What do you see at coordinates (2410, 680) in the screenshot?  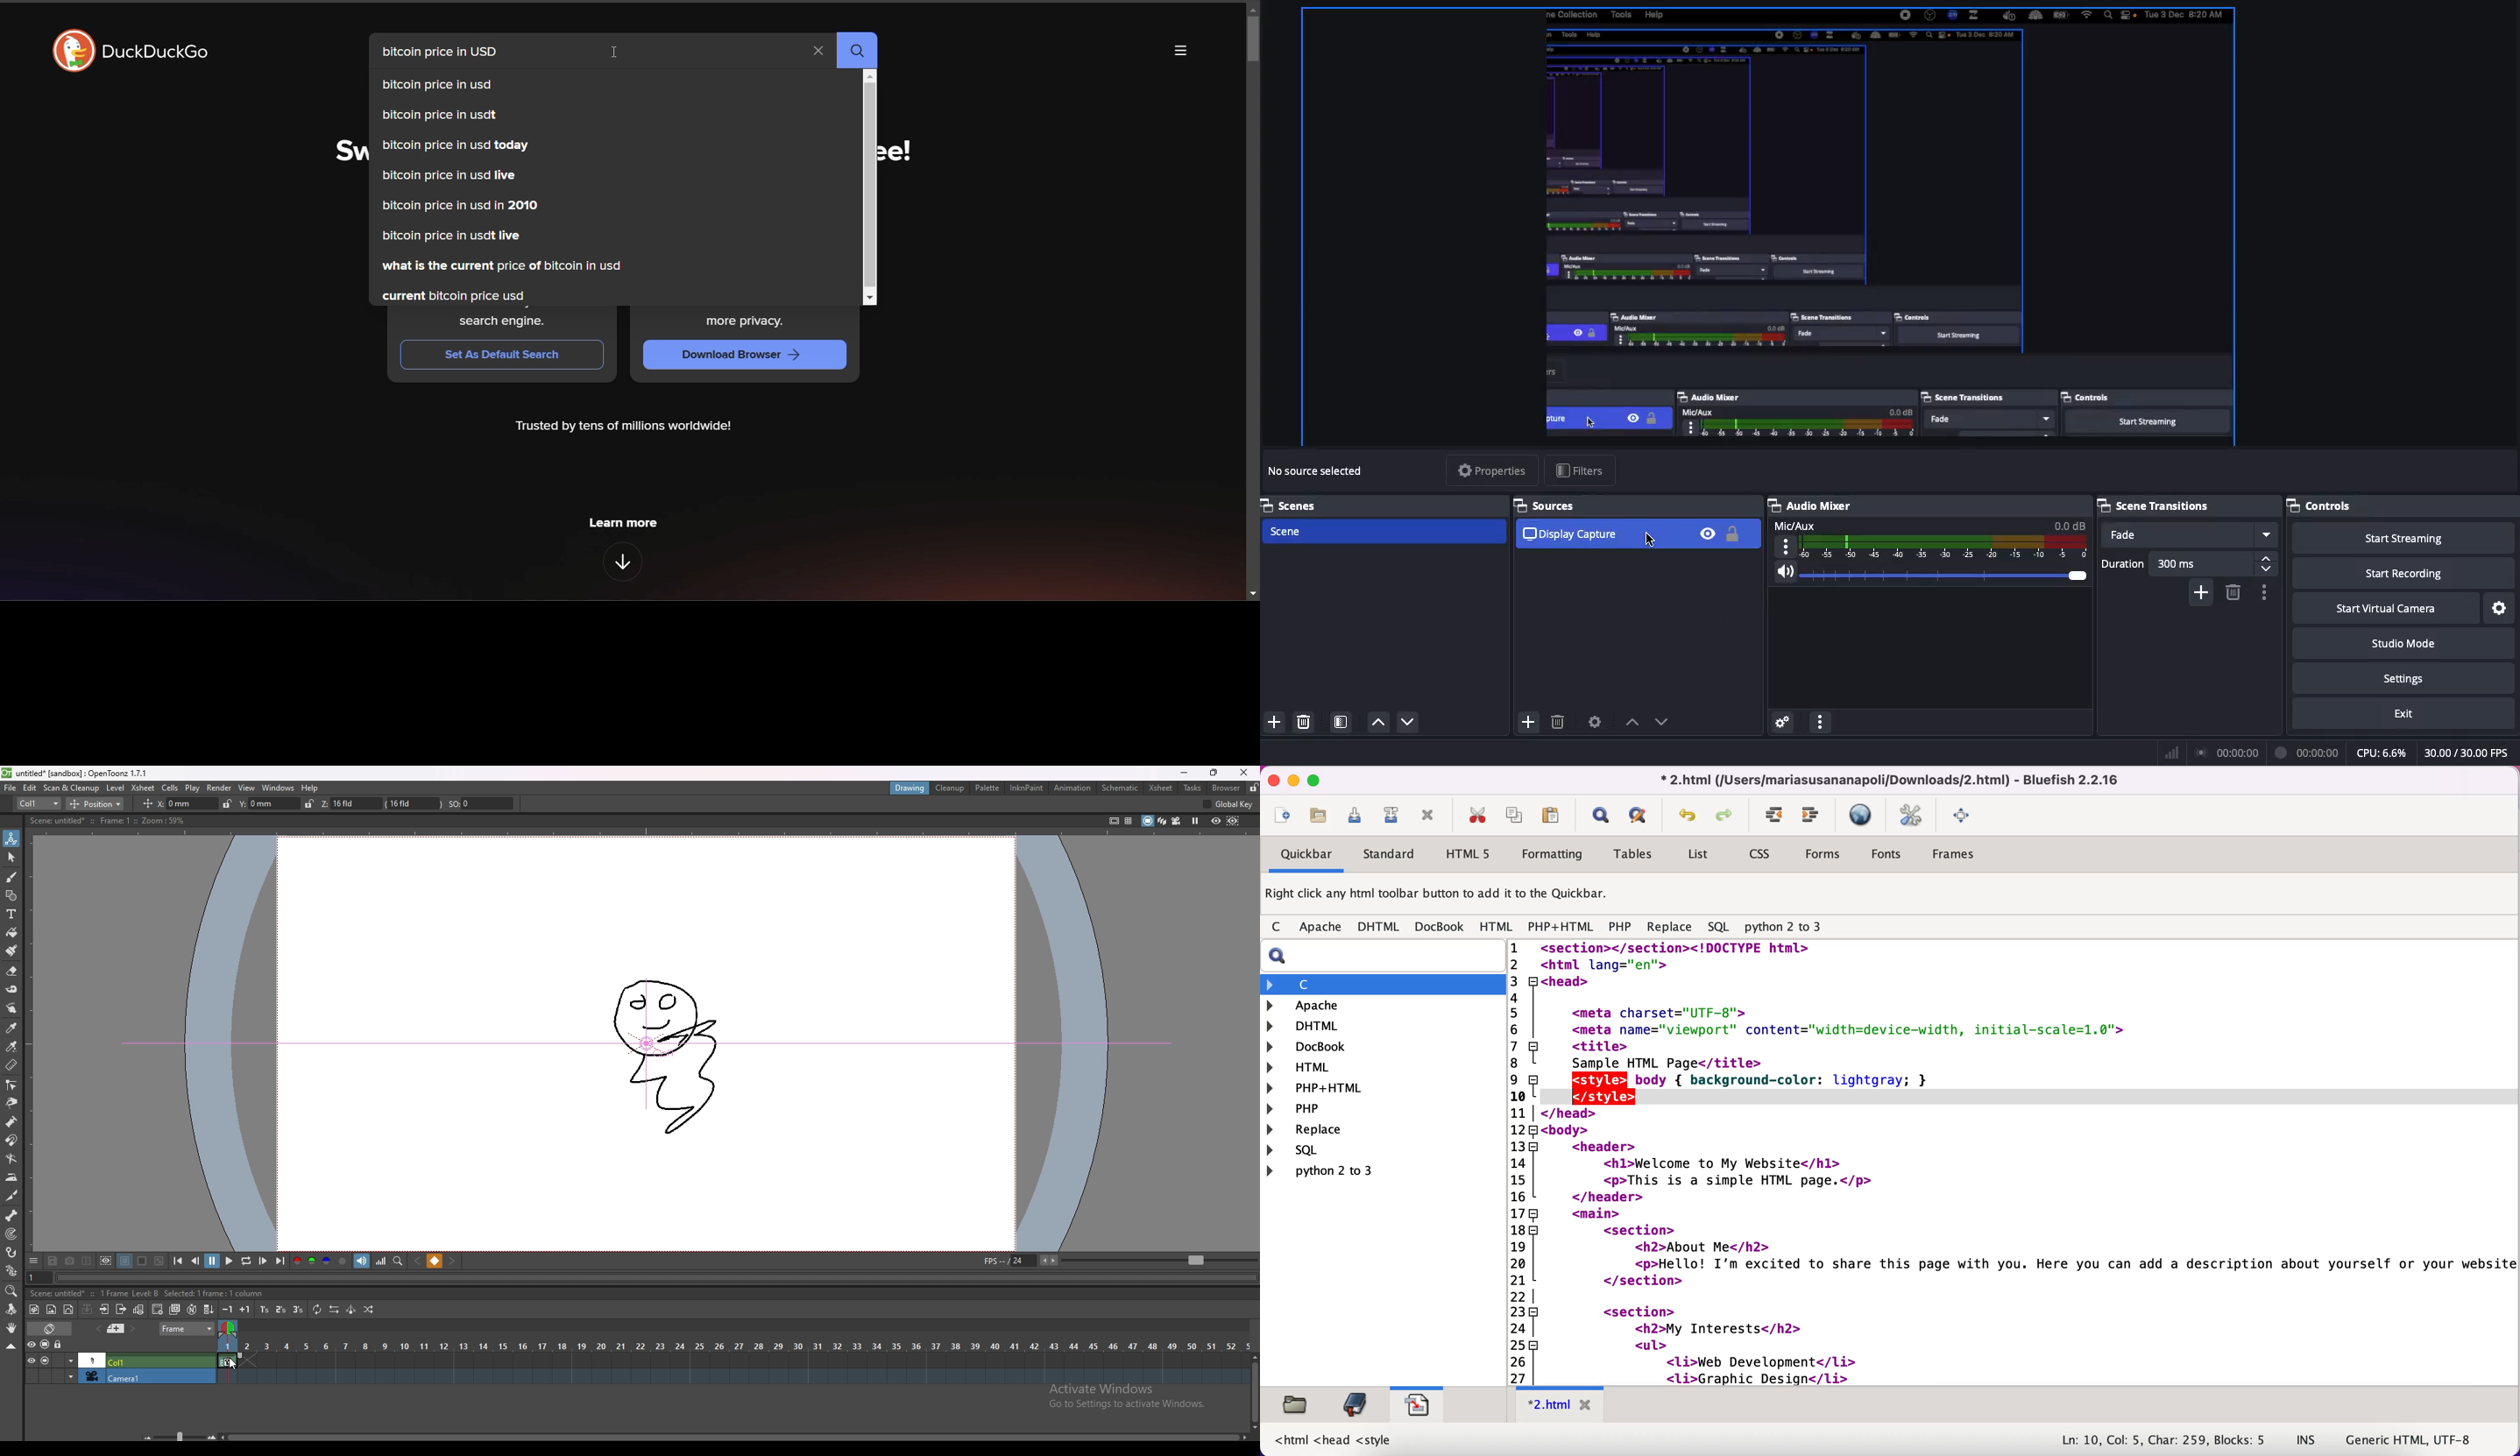 I see `Settings` at bounding box center [2410, 680].